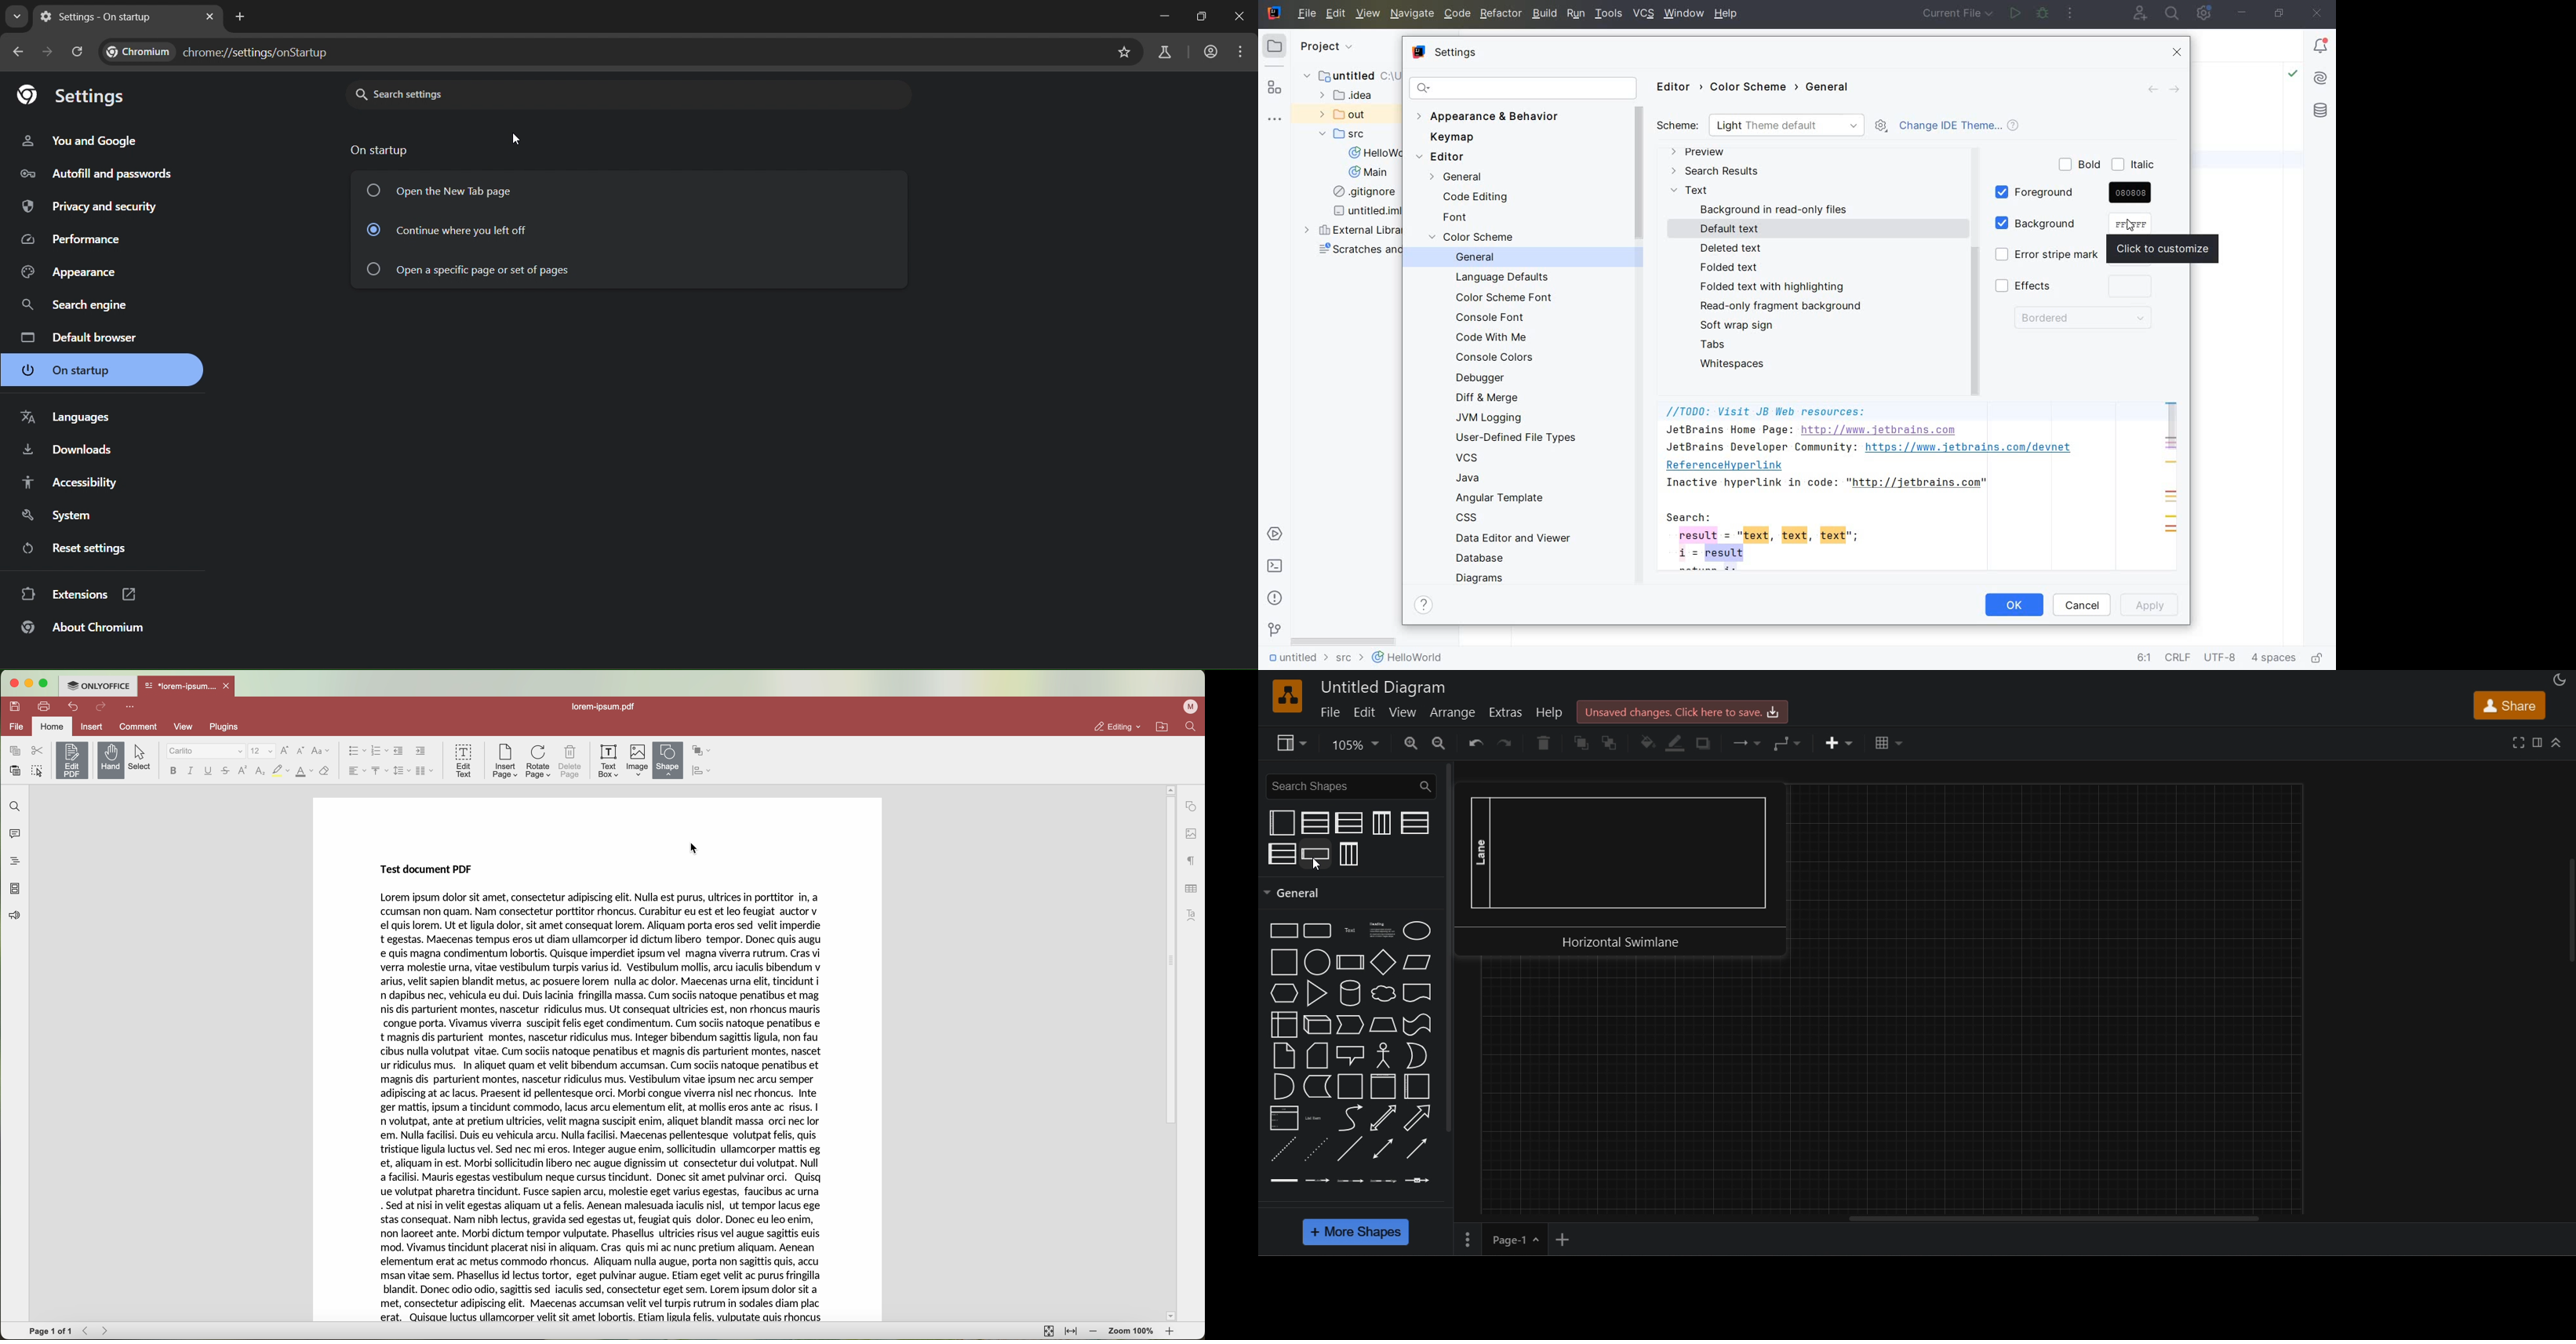 Image resolution: width=2576 pixels, height=1344 pixels. I want to click on CODE EDITING, so click(1474, 198).